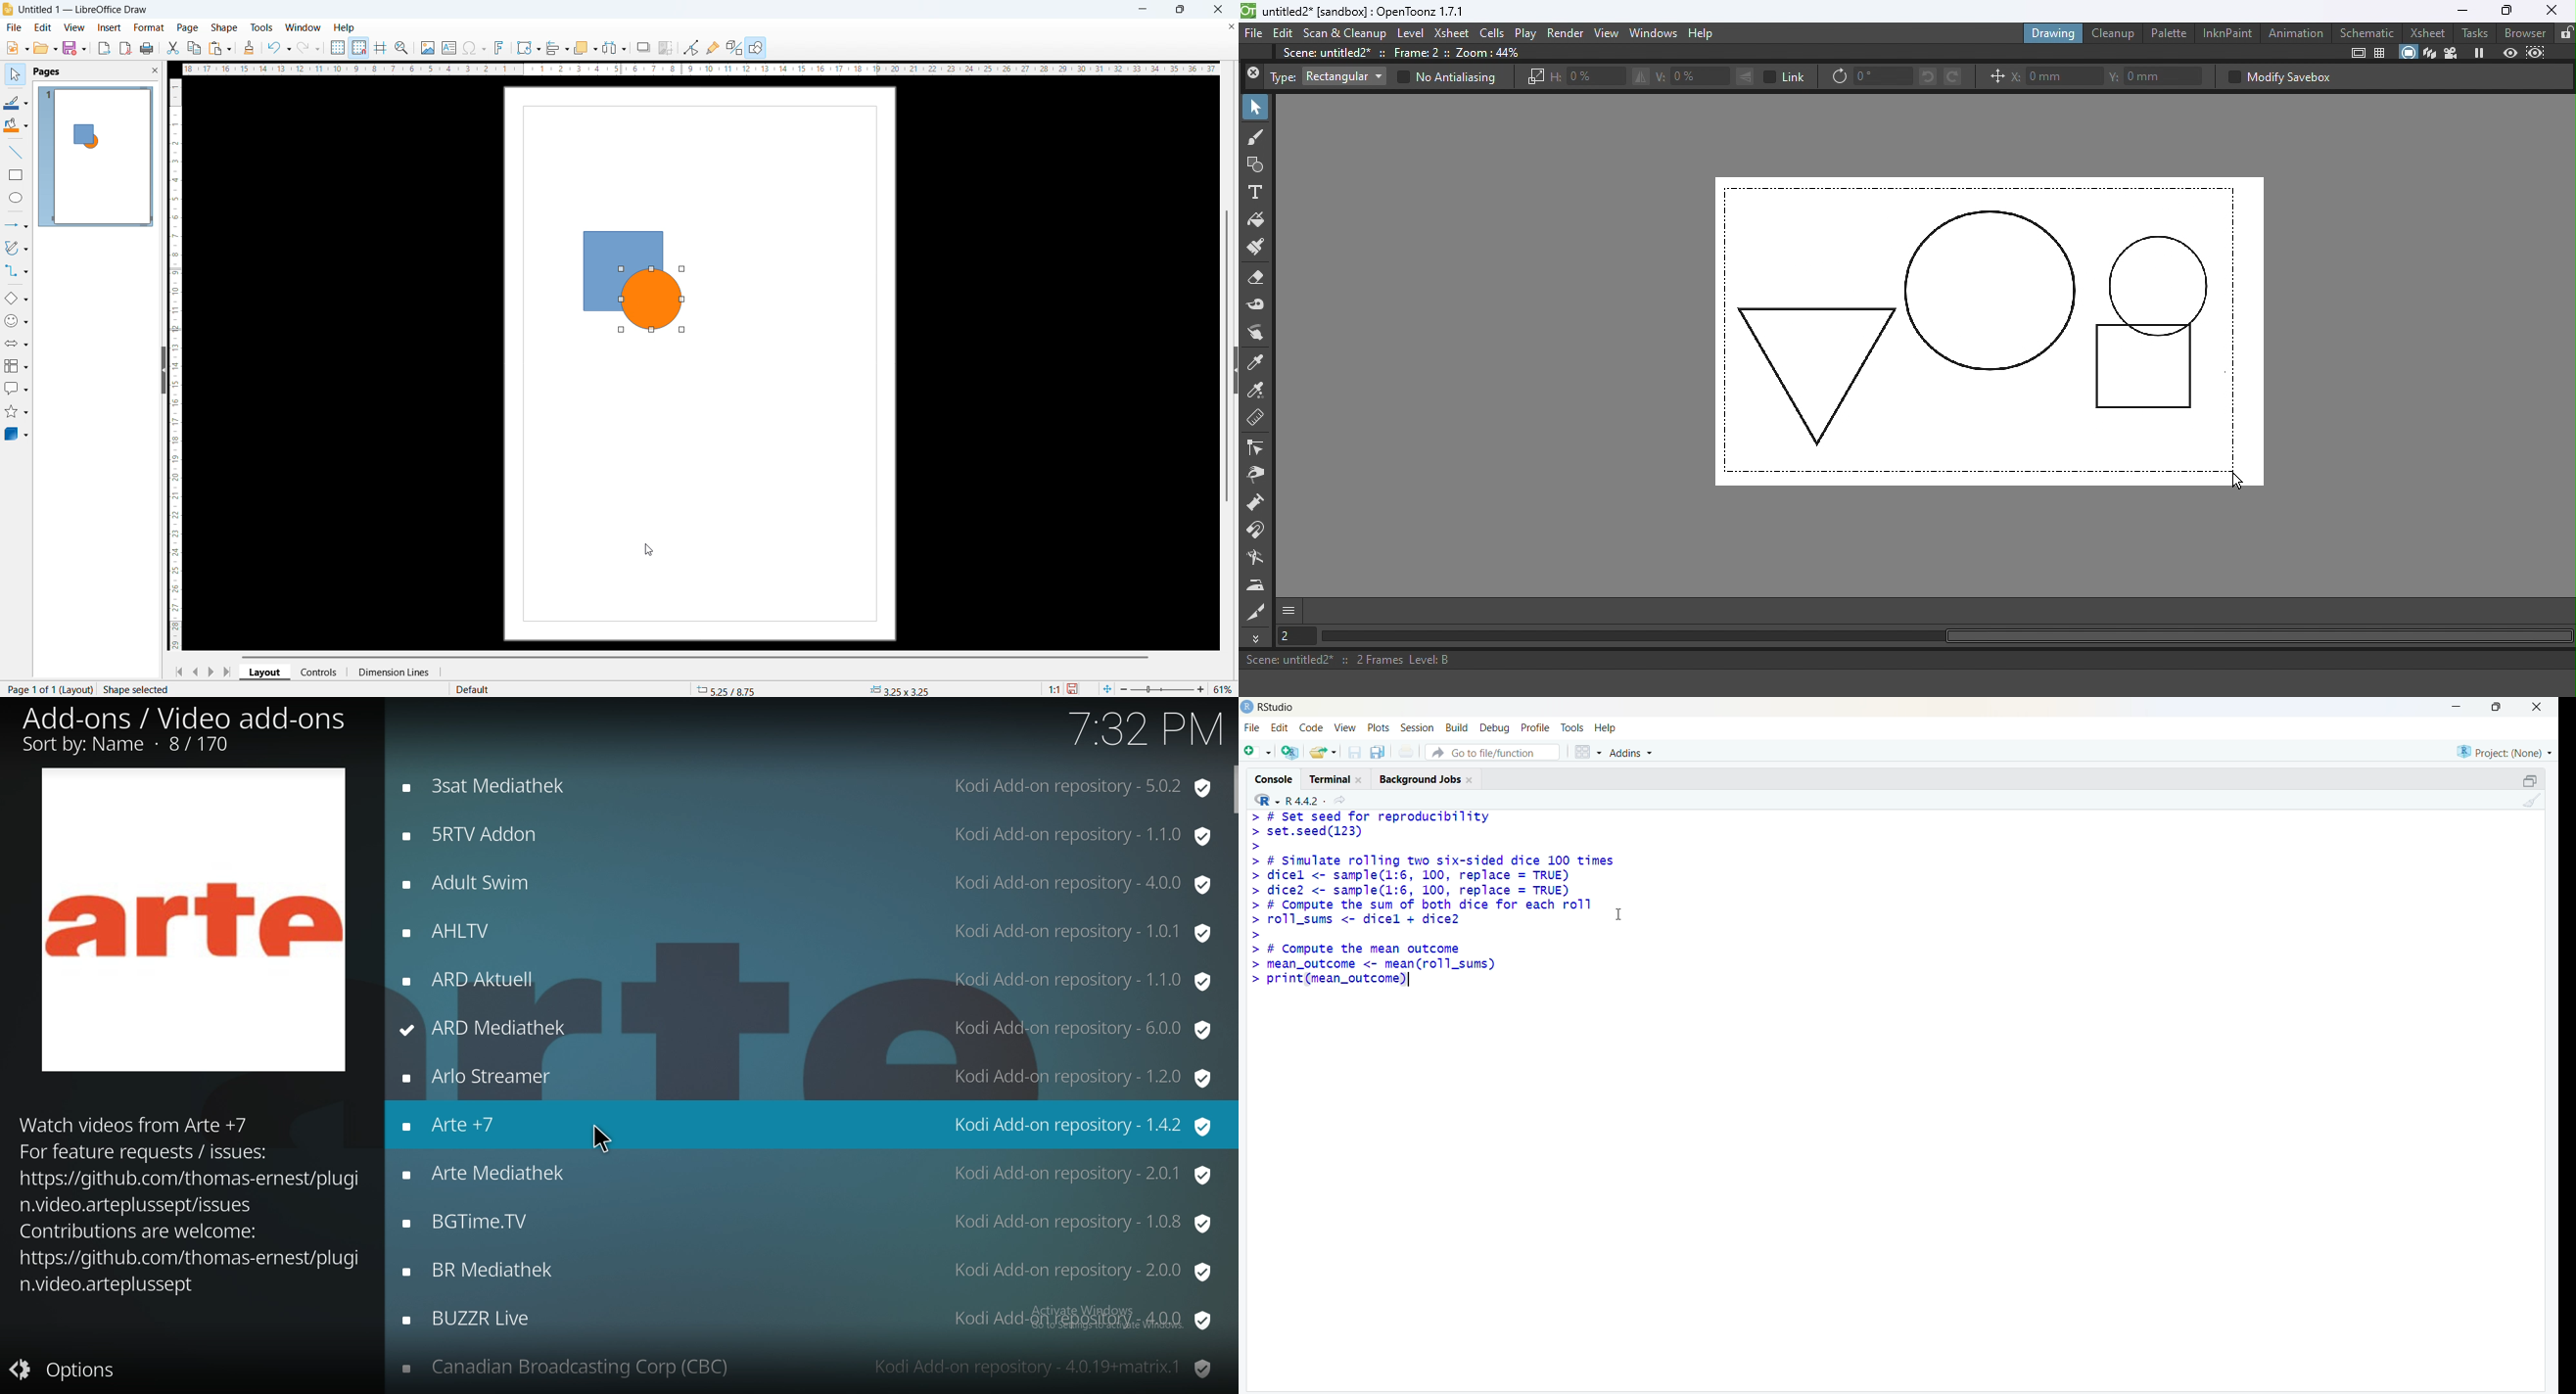 The width and height of the screenshot is (2576, 1400). Describe the element at coordinates (2509, 52) in the screenshot. I see `Preview` at that location.